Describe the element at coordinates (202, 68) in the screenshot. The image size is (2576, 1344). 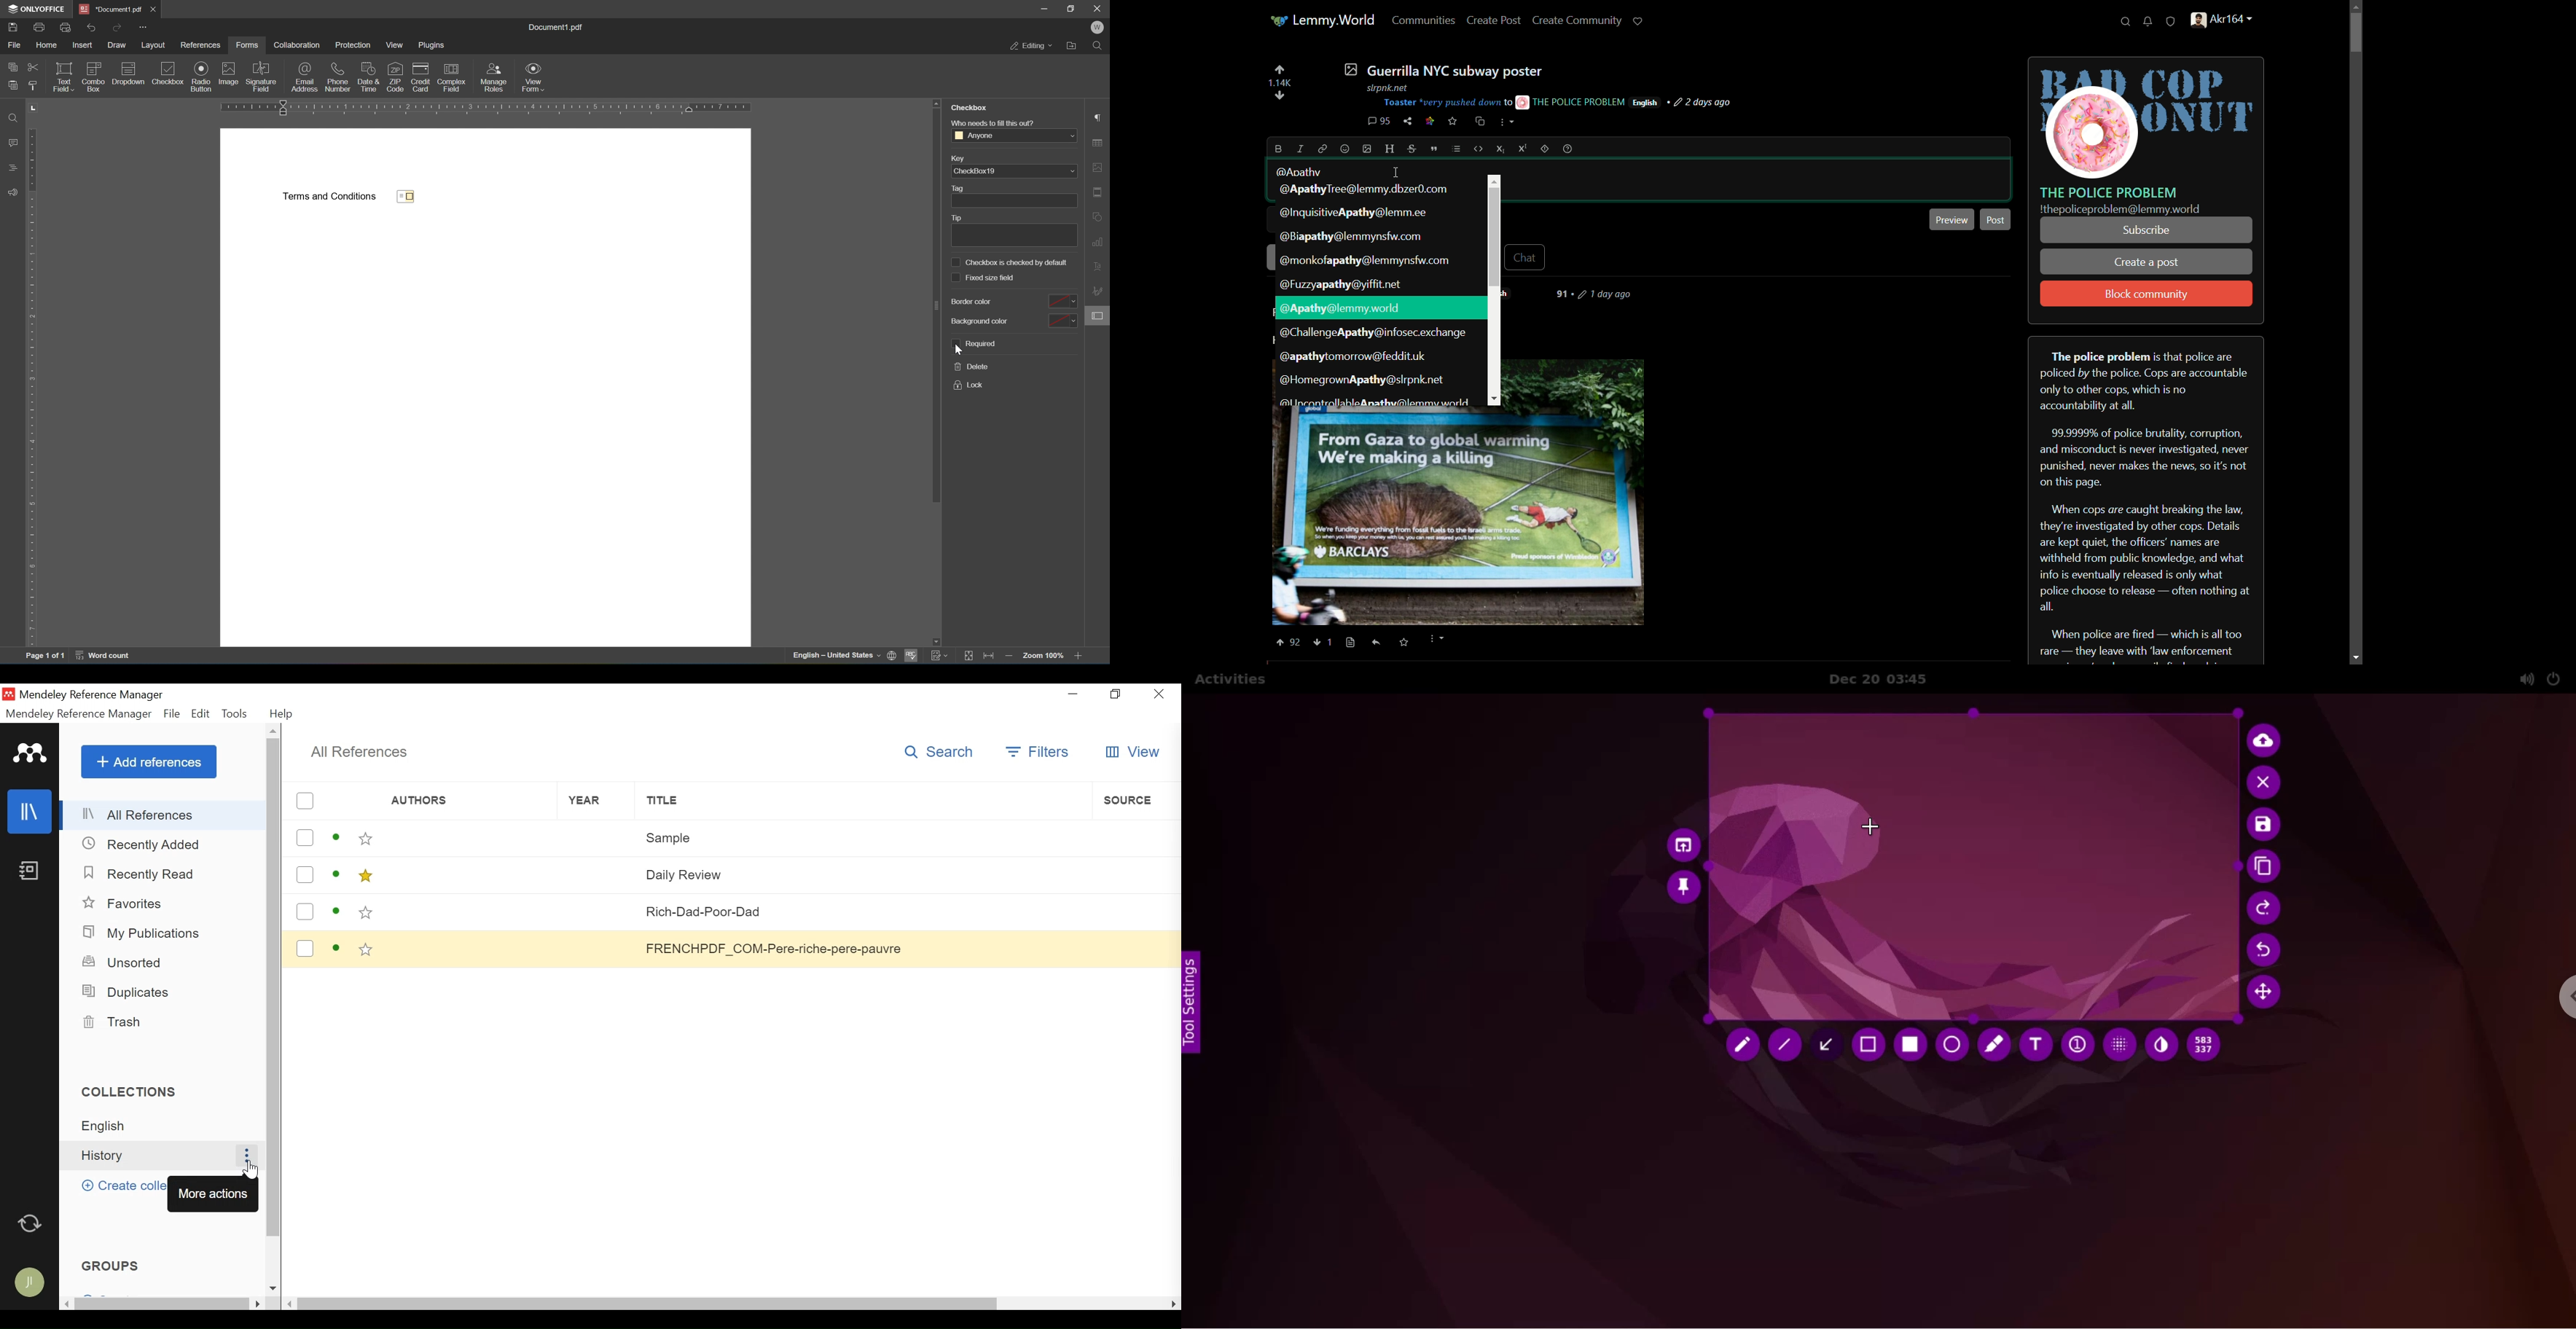
I see `icon` at that location.